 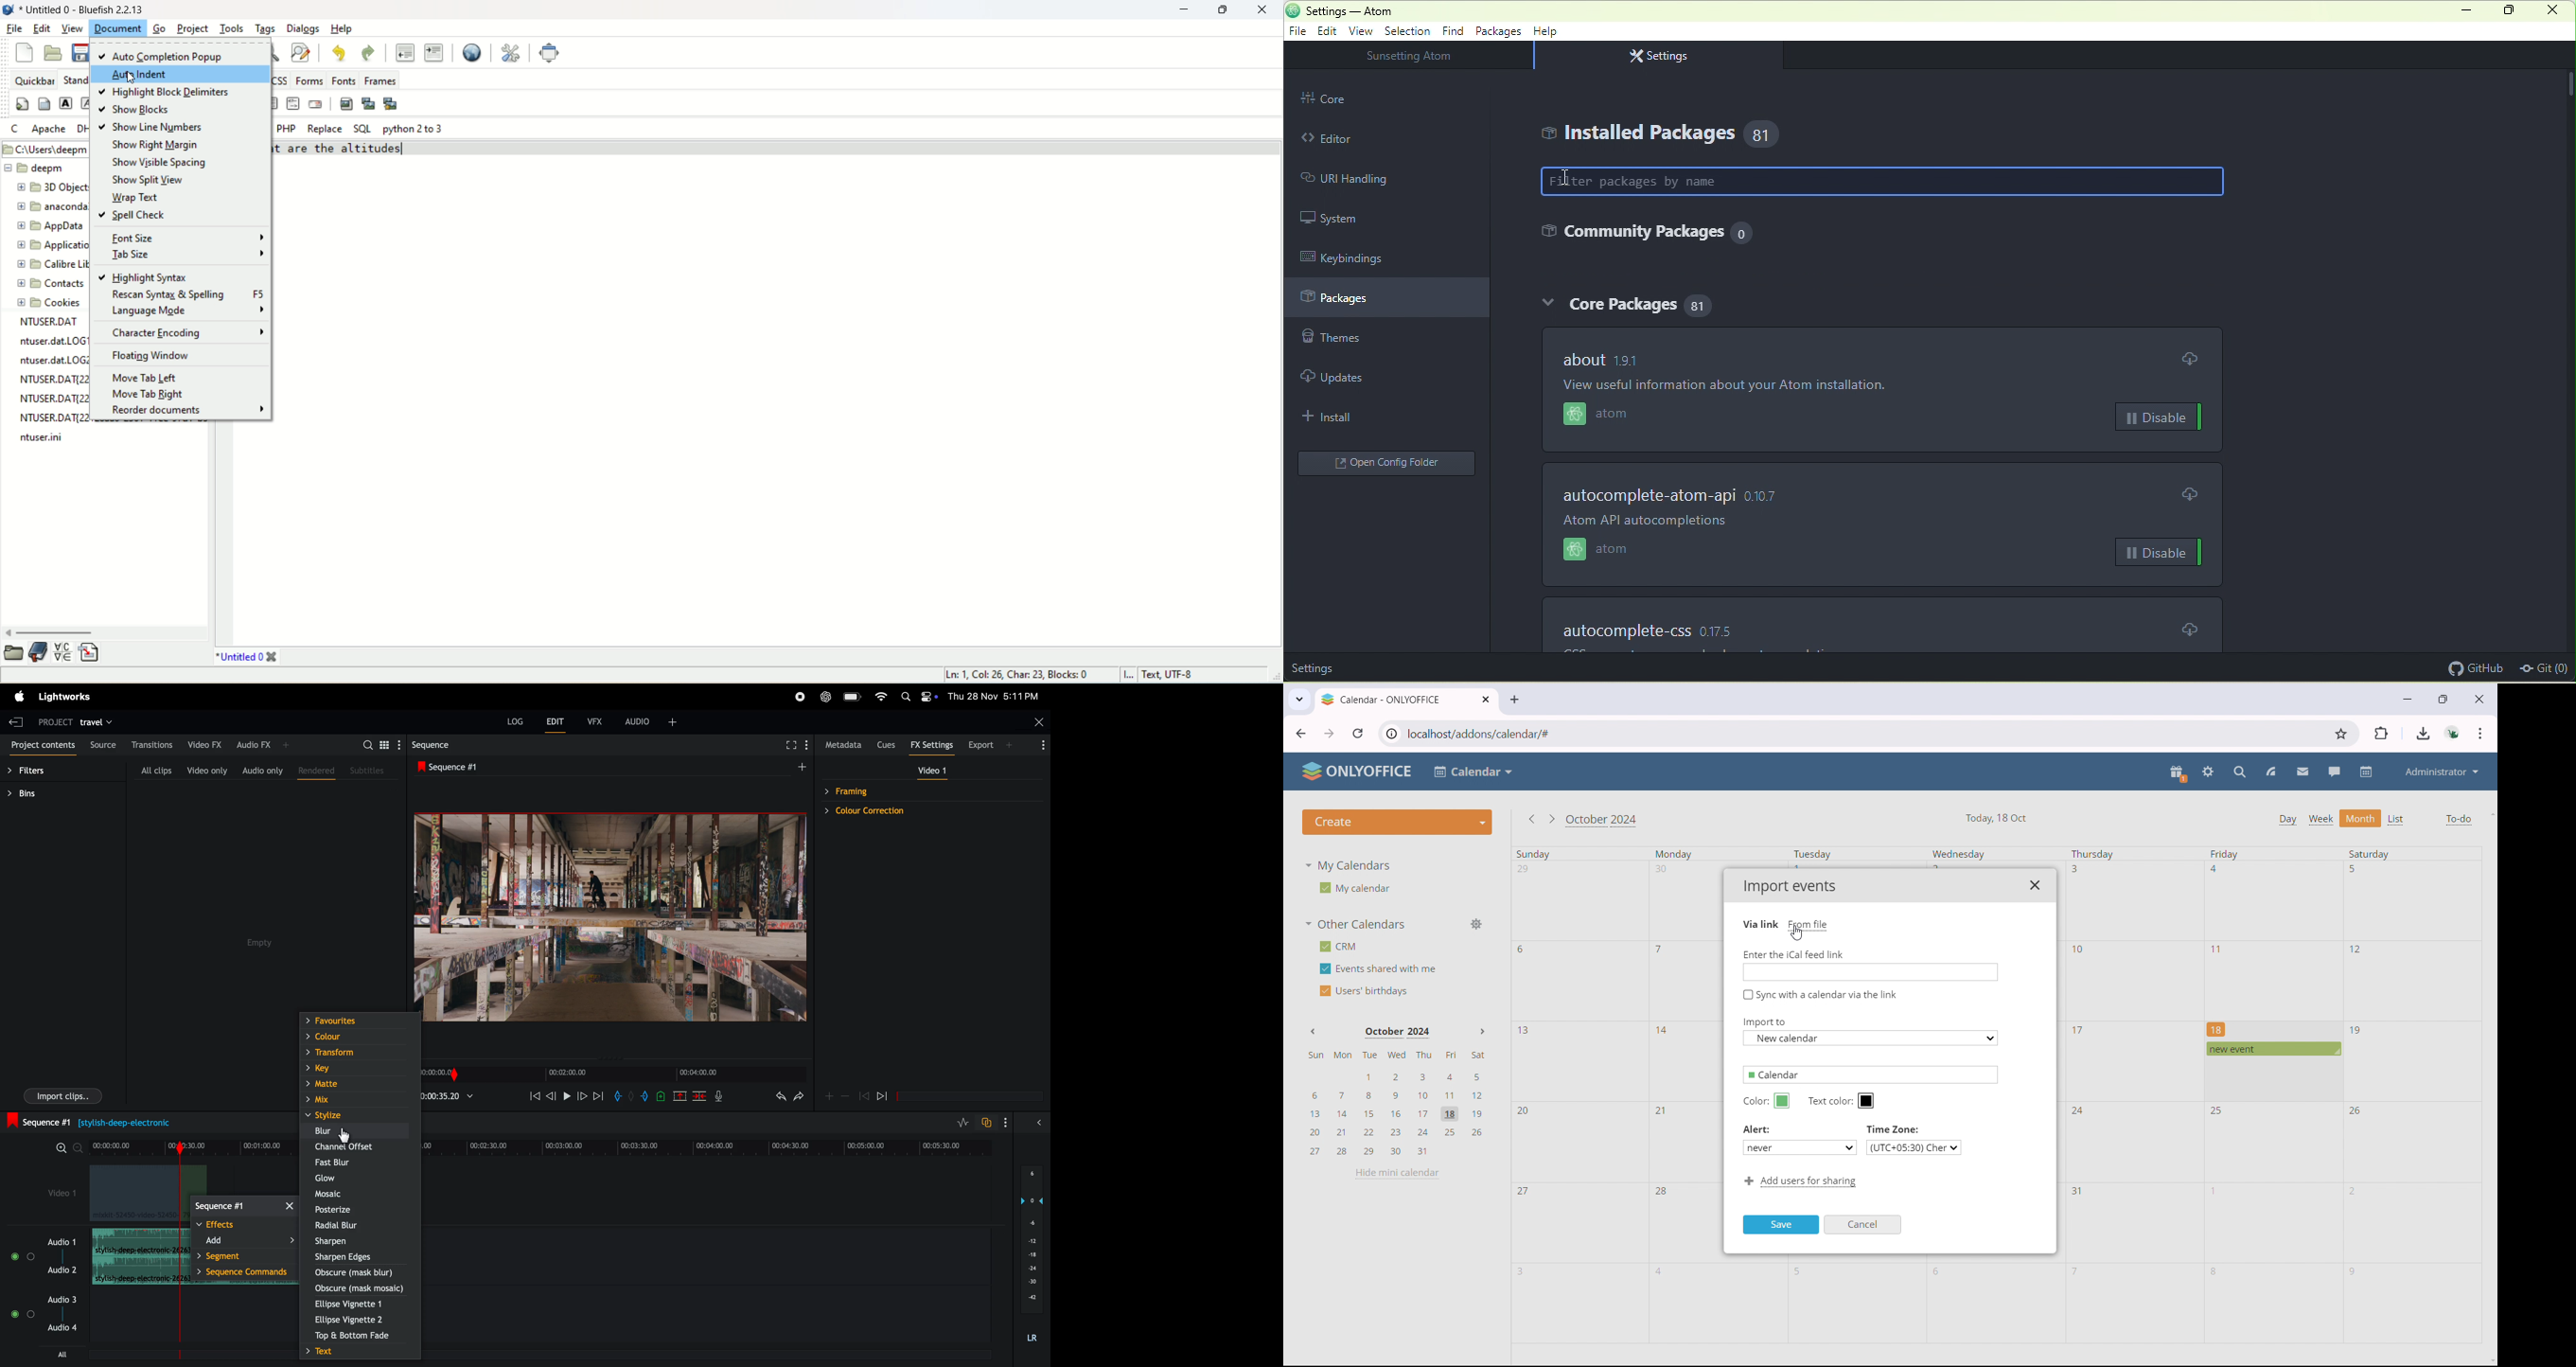 What do you see at coordinates (1756, 1129) in the screenshot?
I see `Alert:` at bounding box center [1756, 1129].